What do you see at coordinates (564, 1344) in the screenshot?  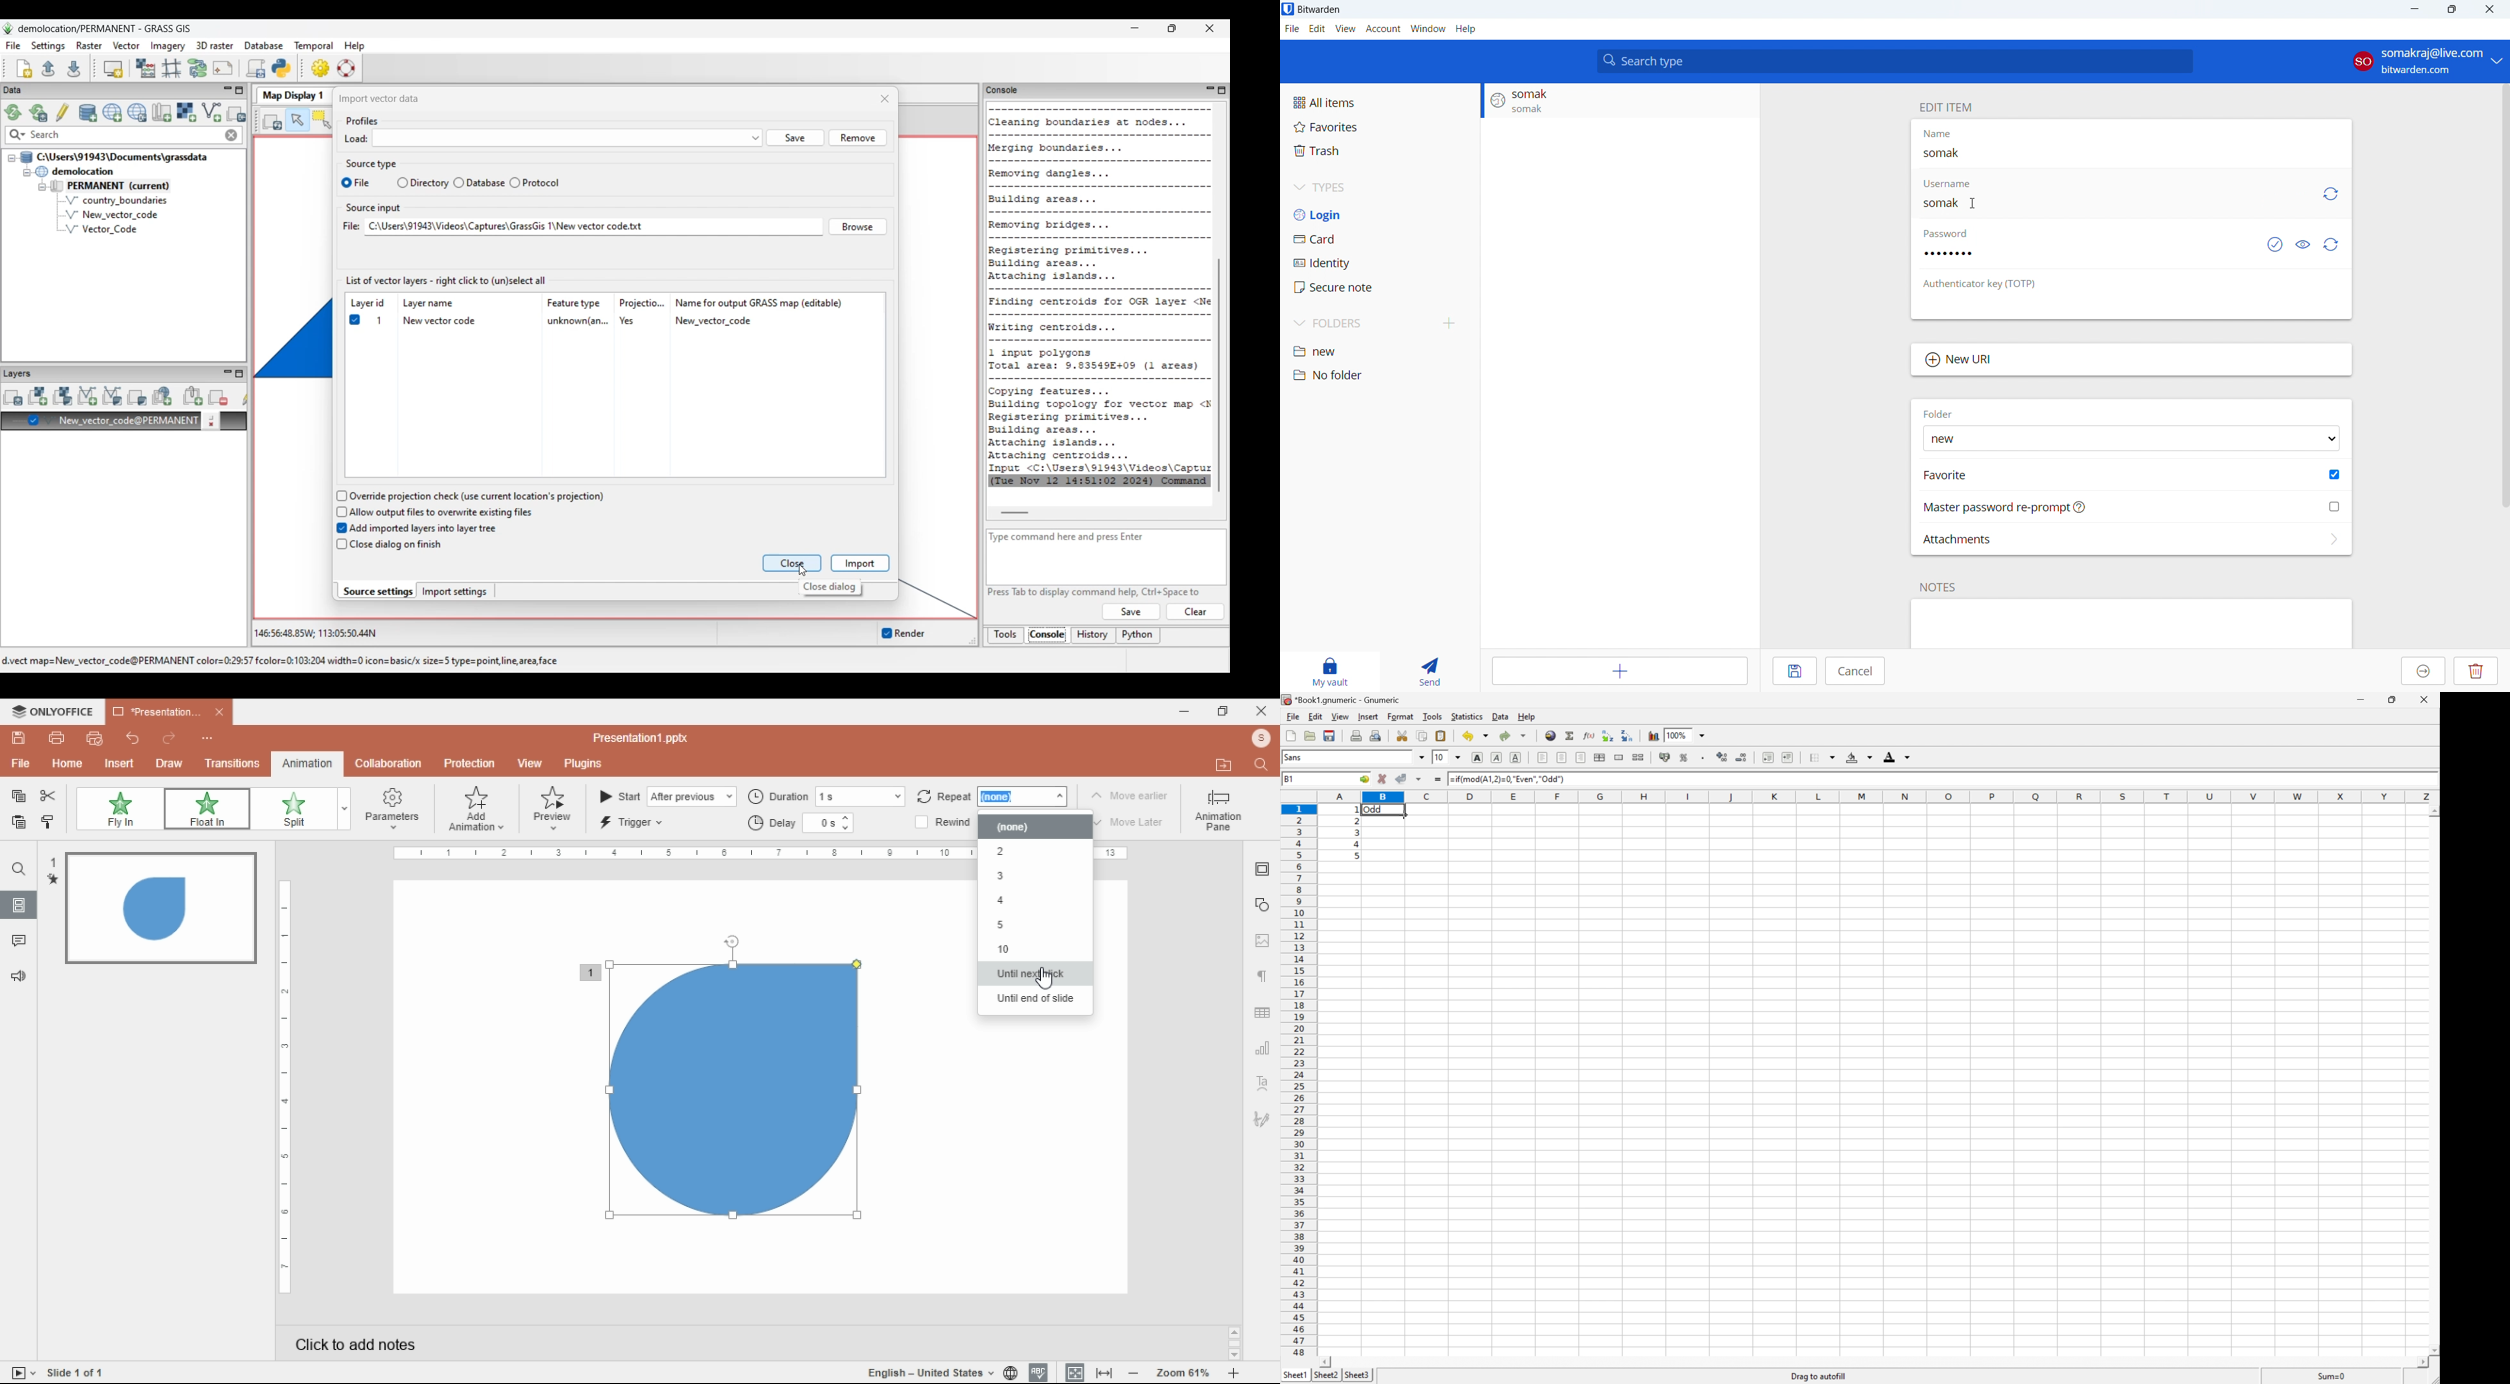 I see `click to add notes` at bounding box center [564, 1344].